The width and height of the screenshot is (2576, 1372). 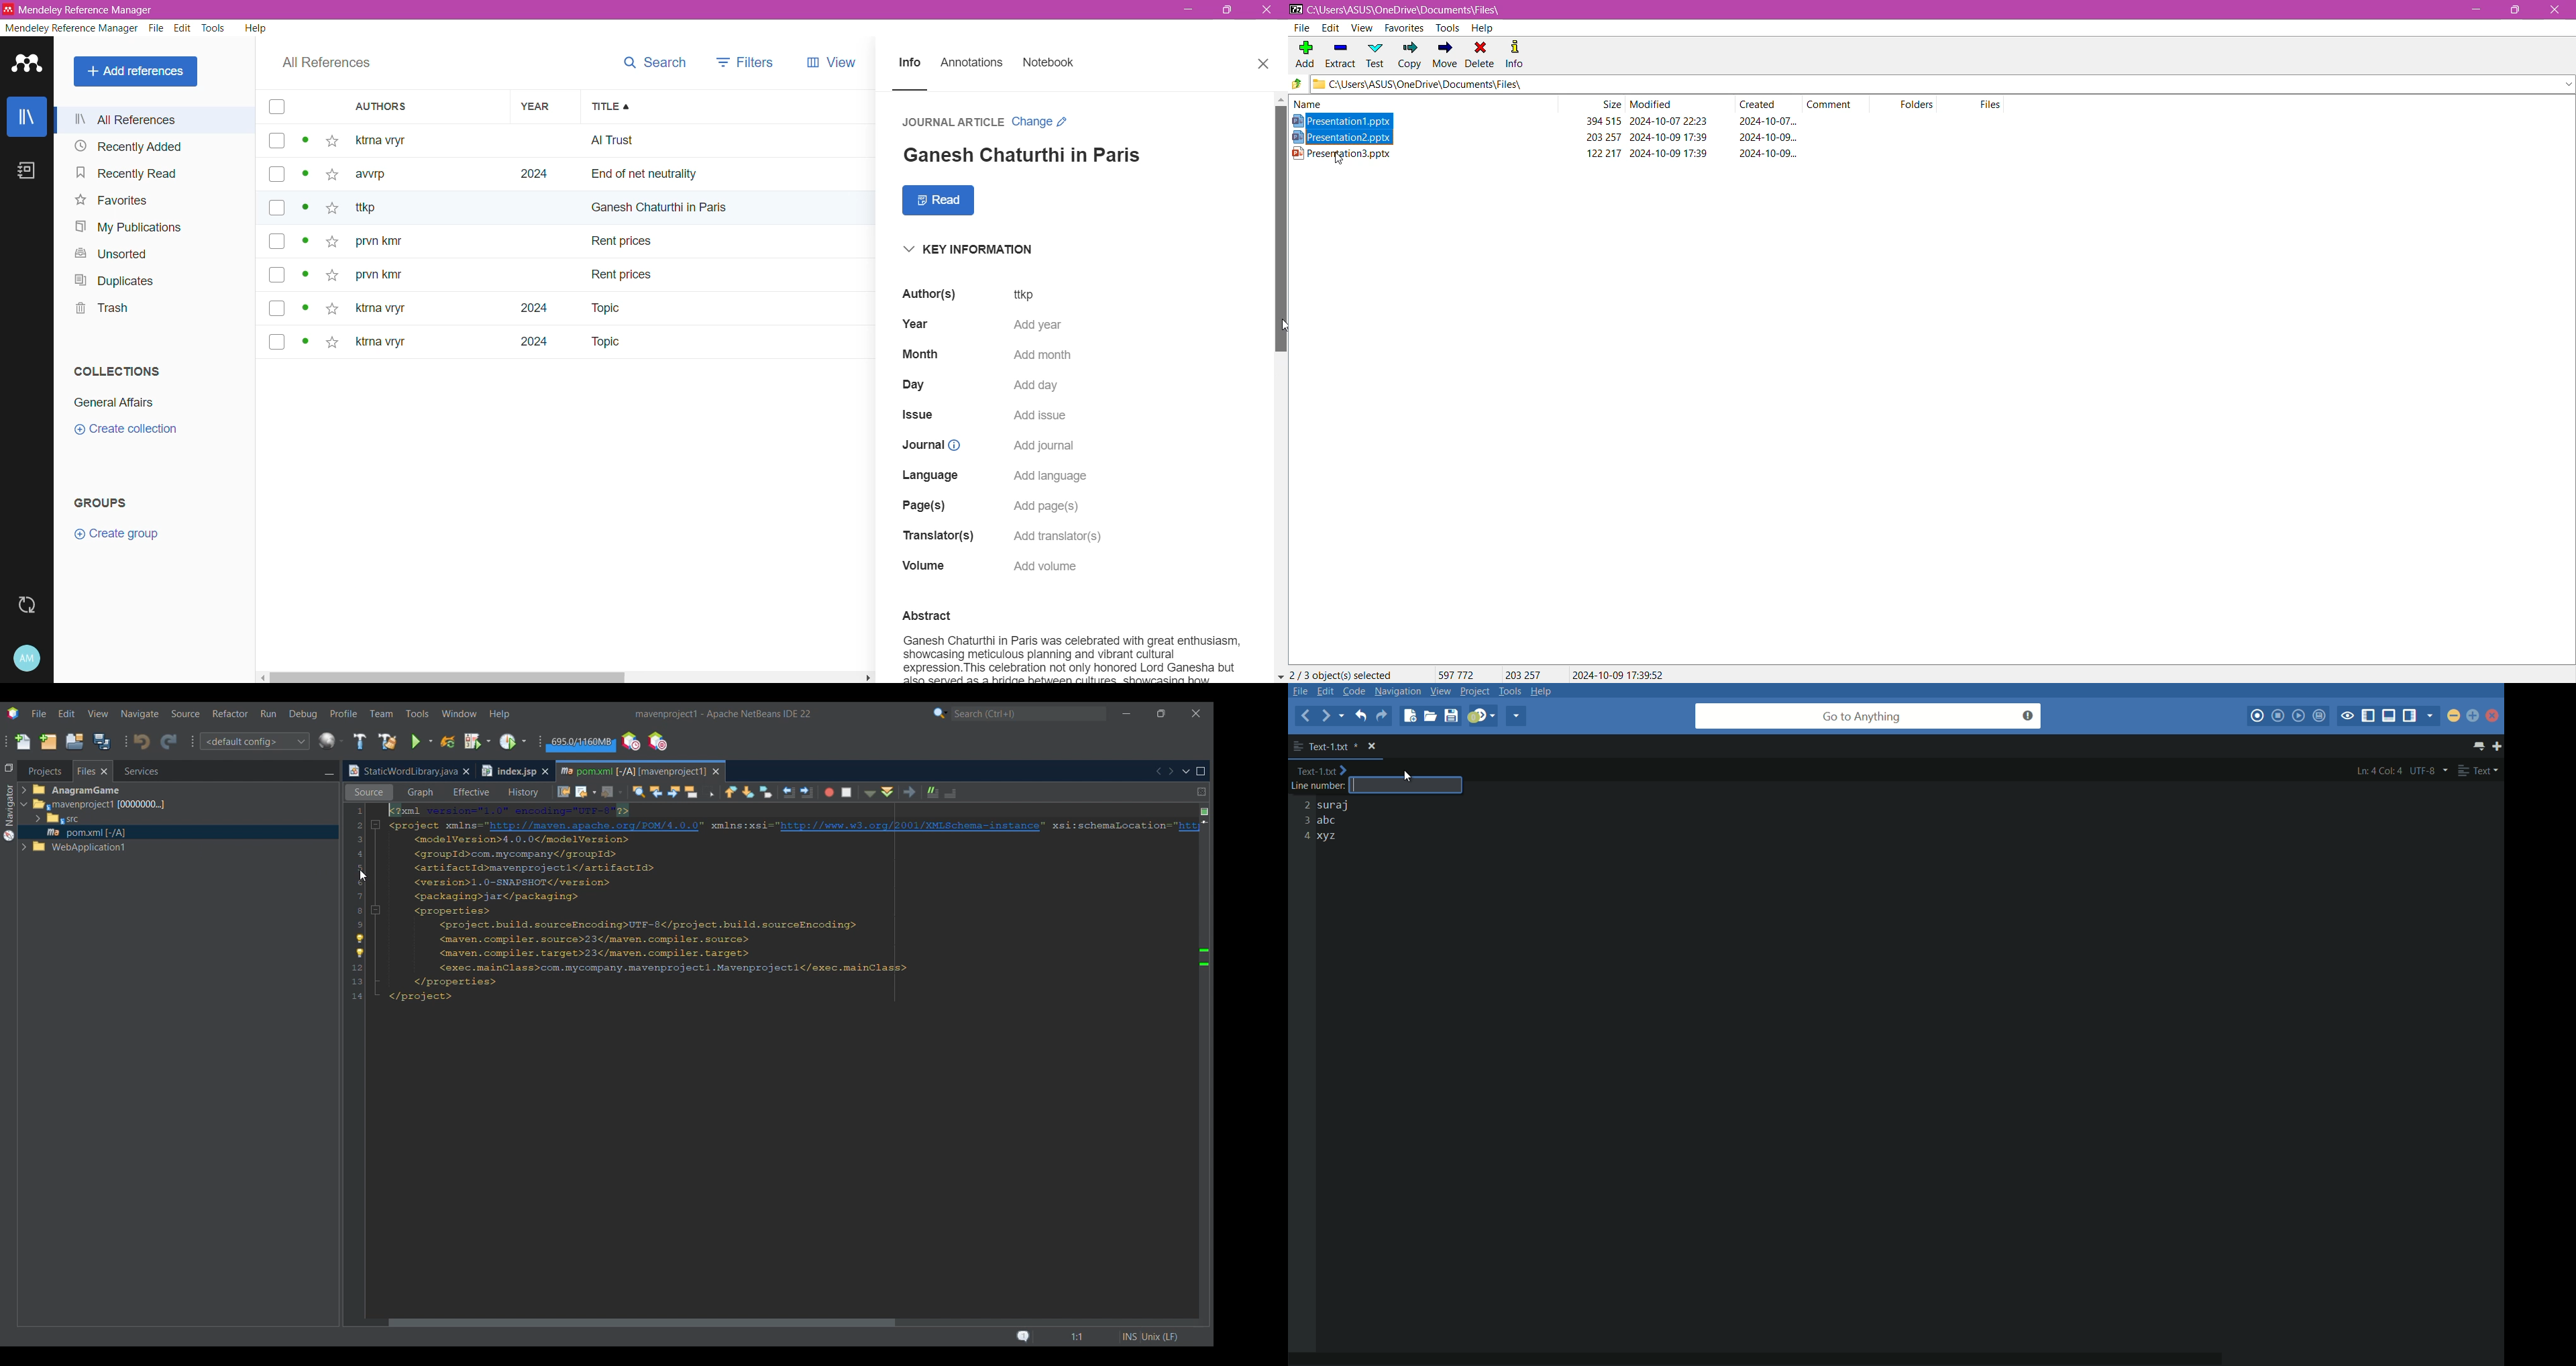 I want to click on Month, so click(x=914, y=353).